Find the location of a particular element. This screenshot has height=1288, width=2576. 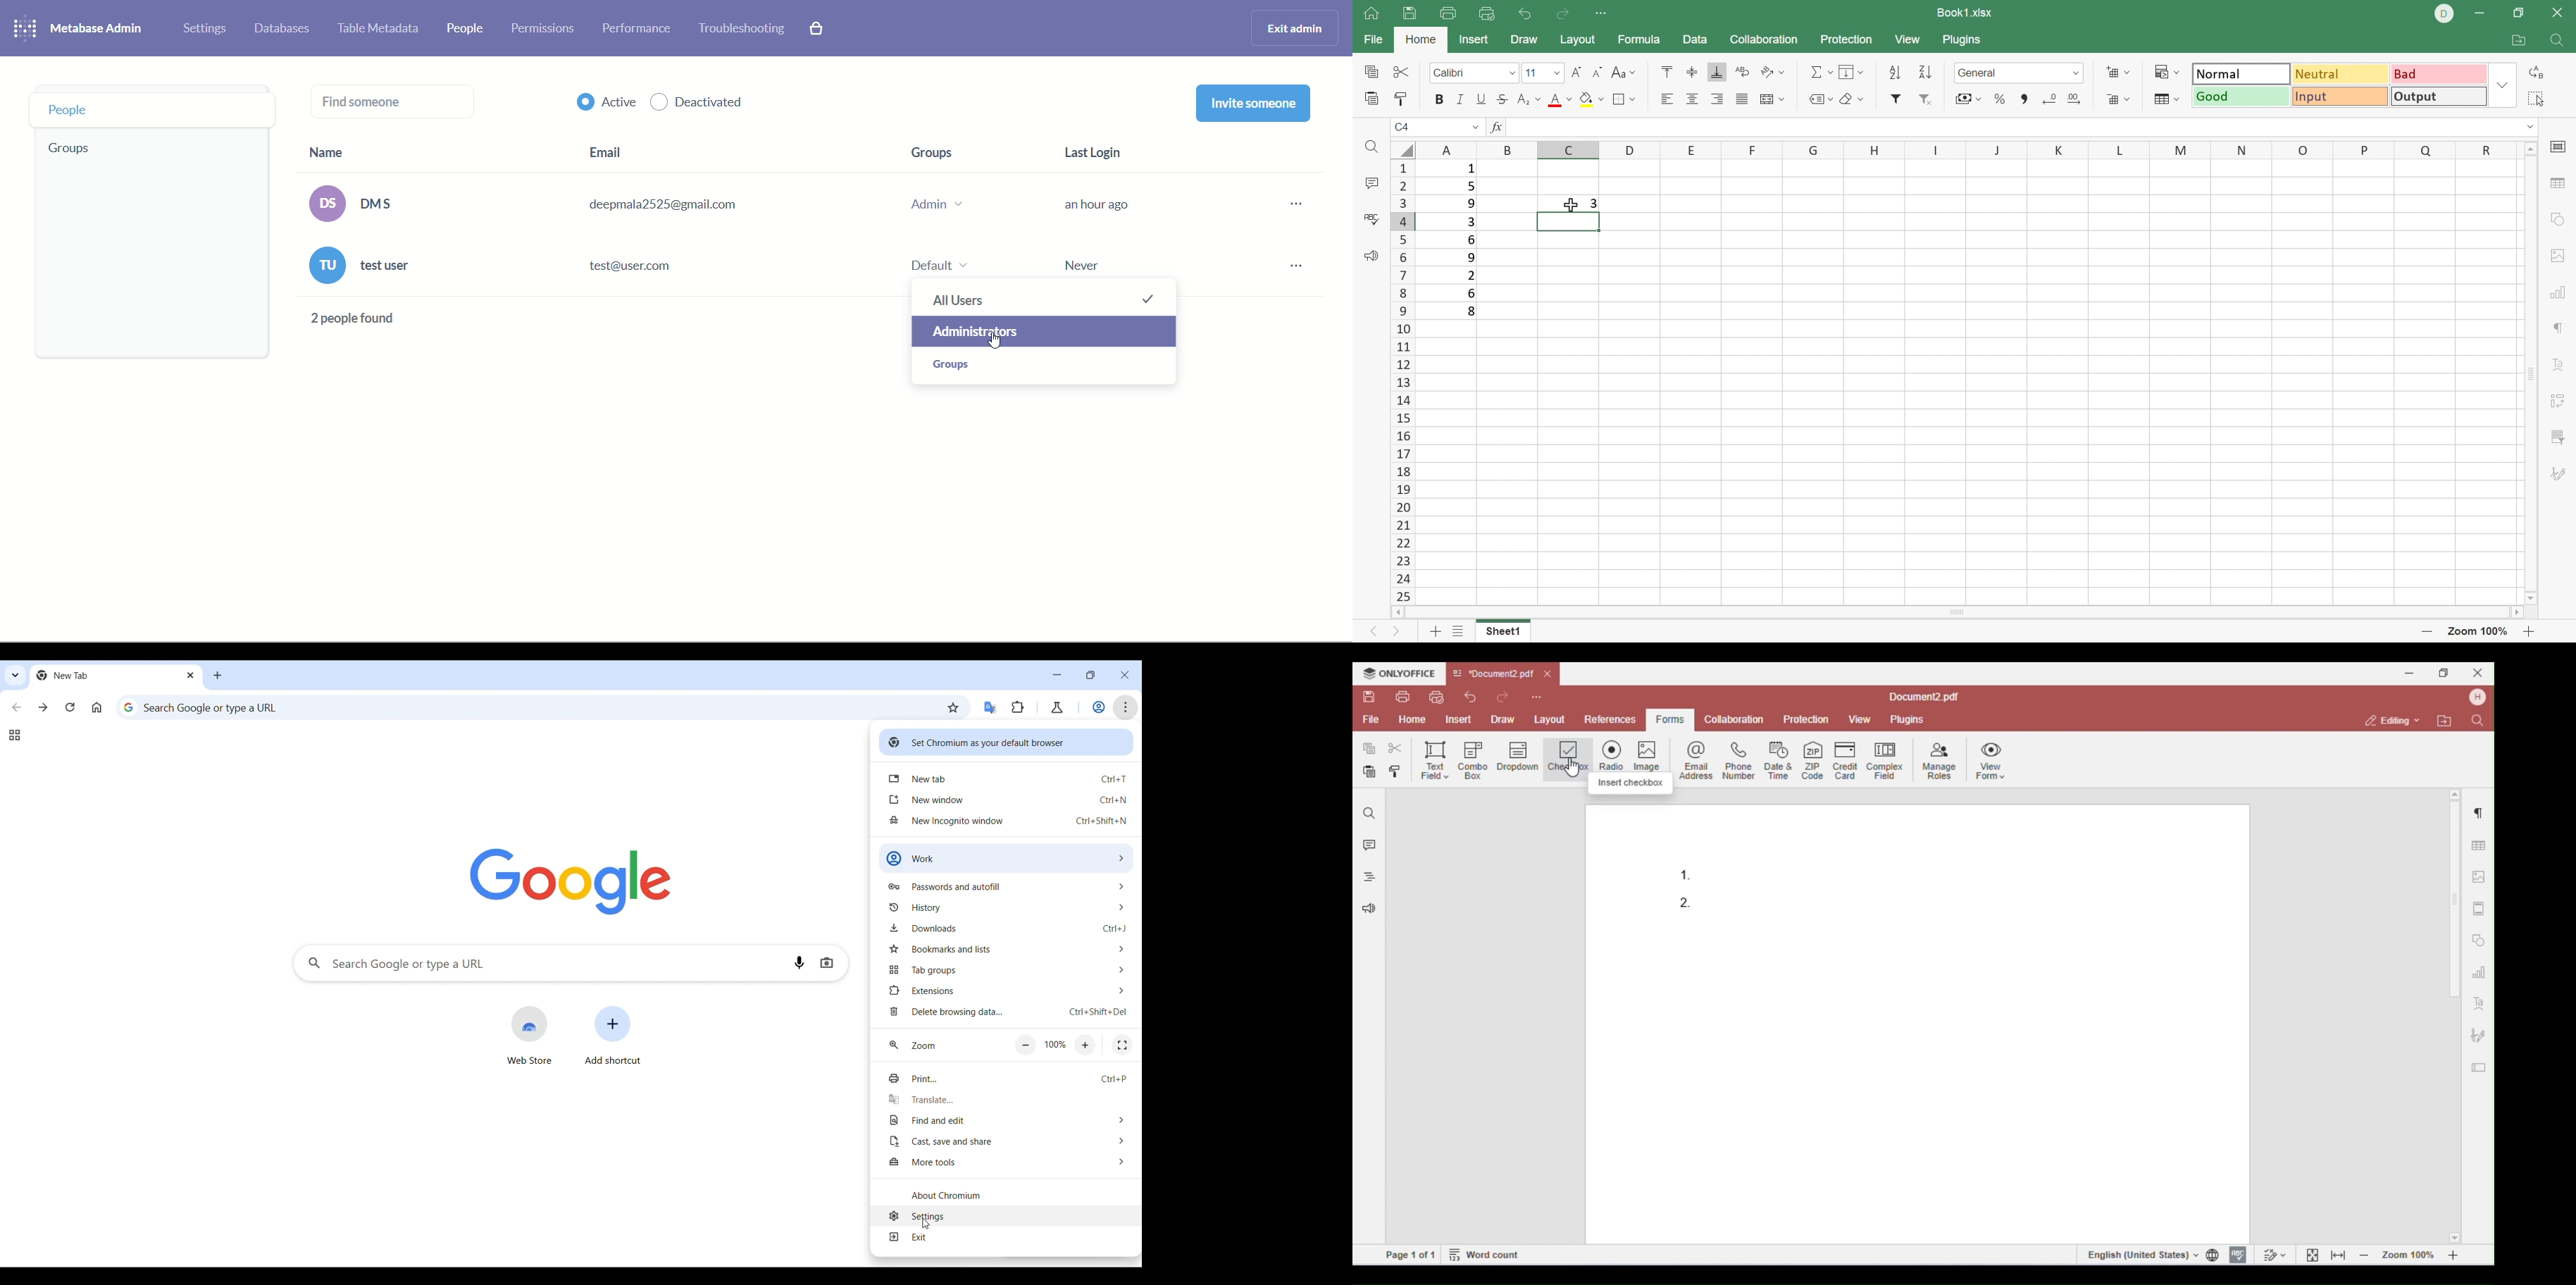

Show main window is located at coordinates (1370, 12).